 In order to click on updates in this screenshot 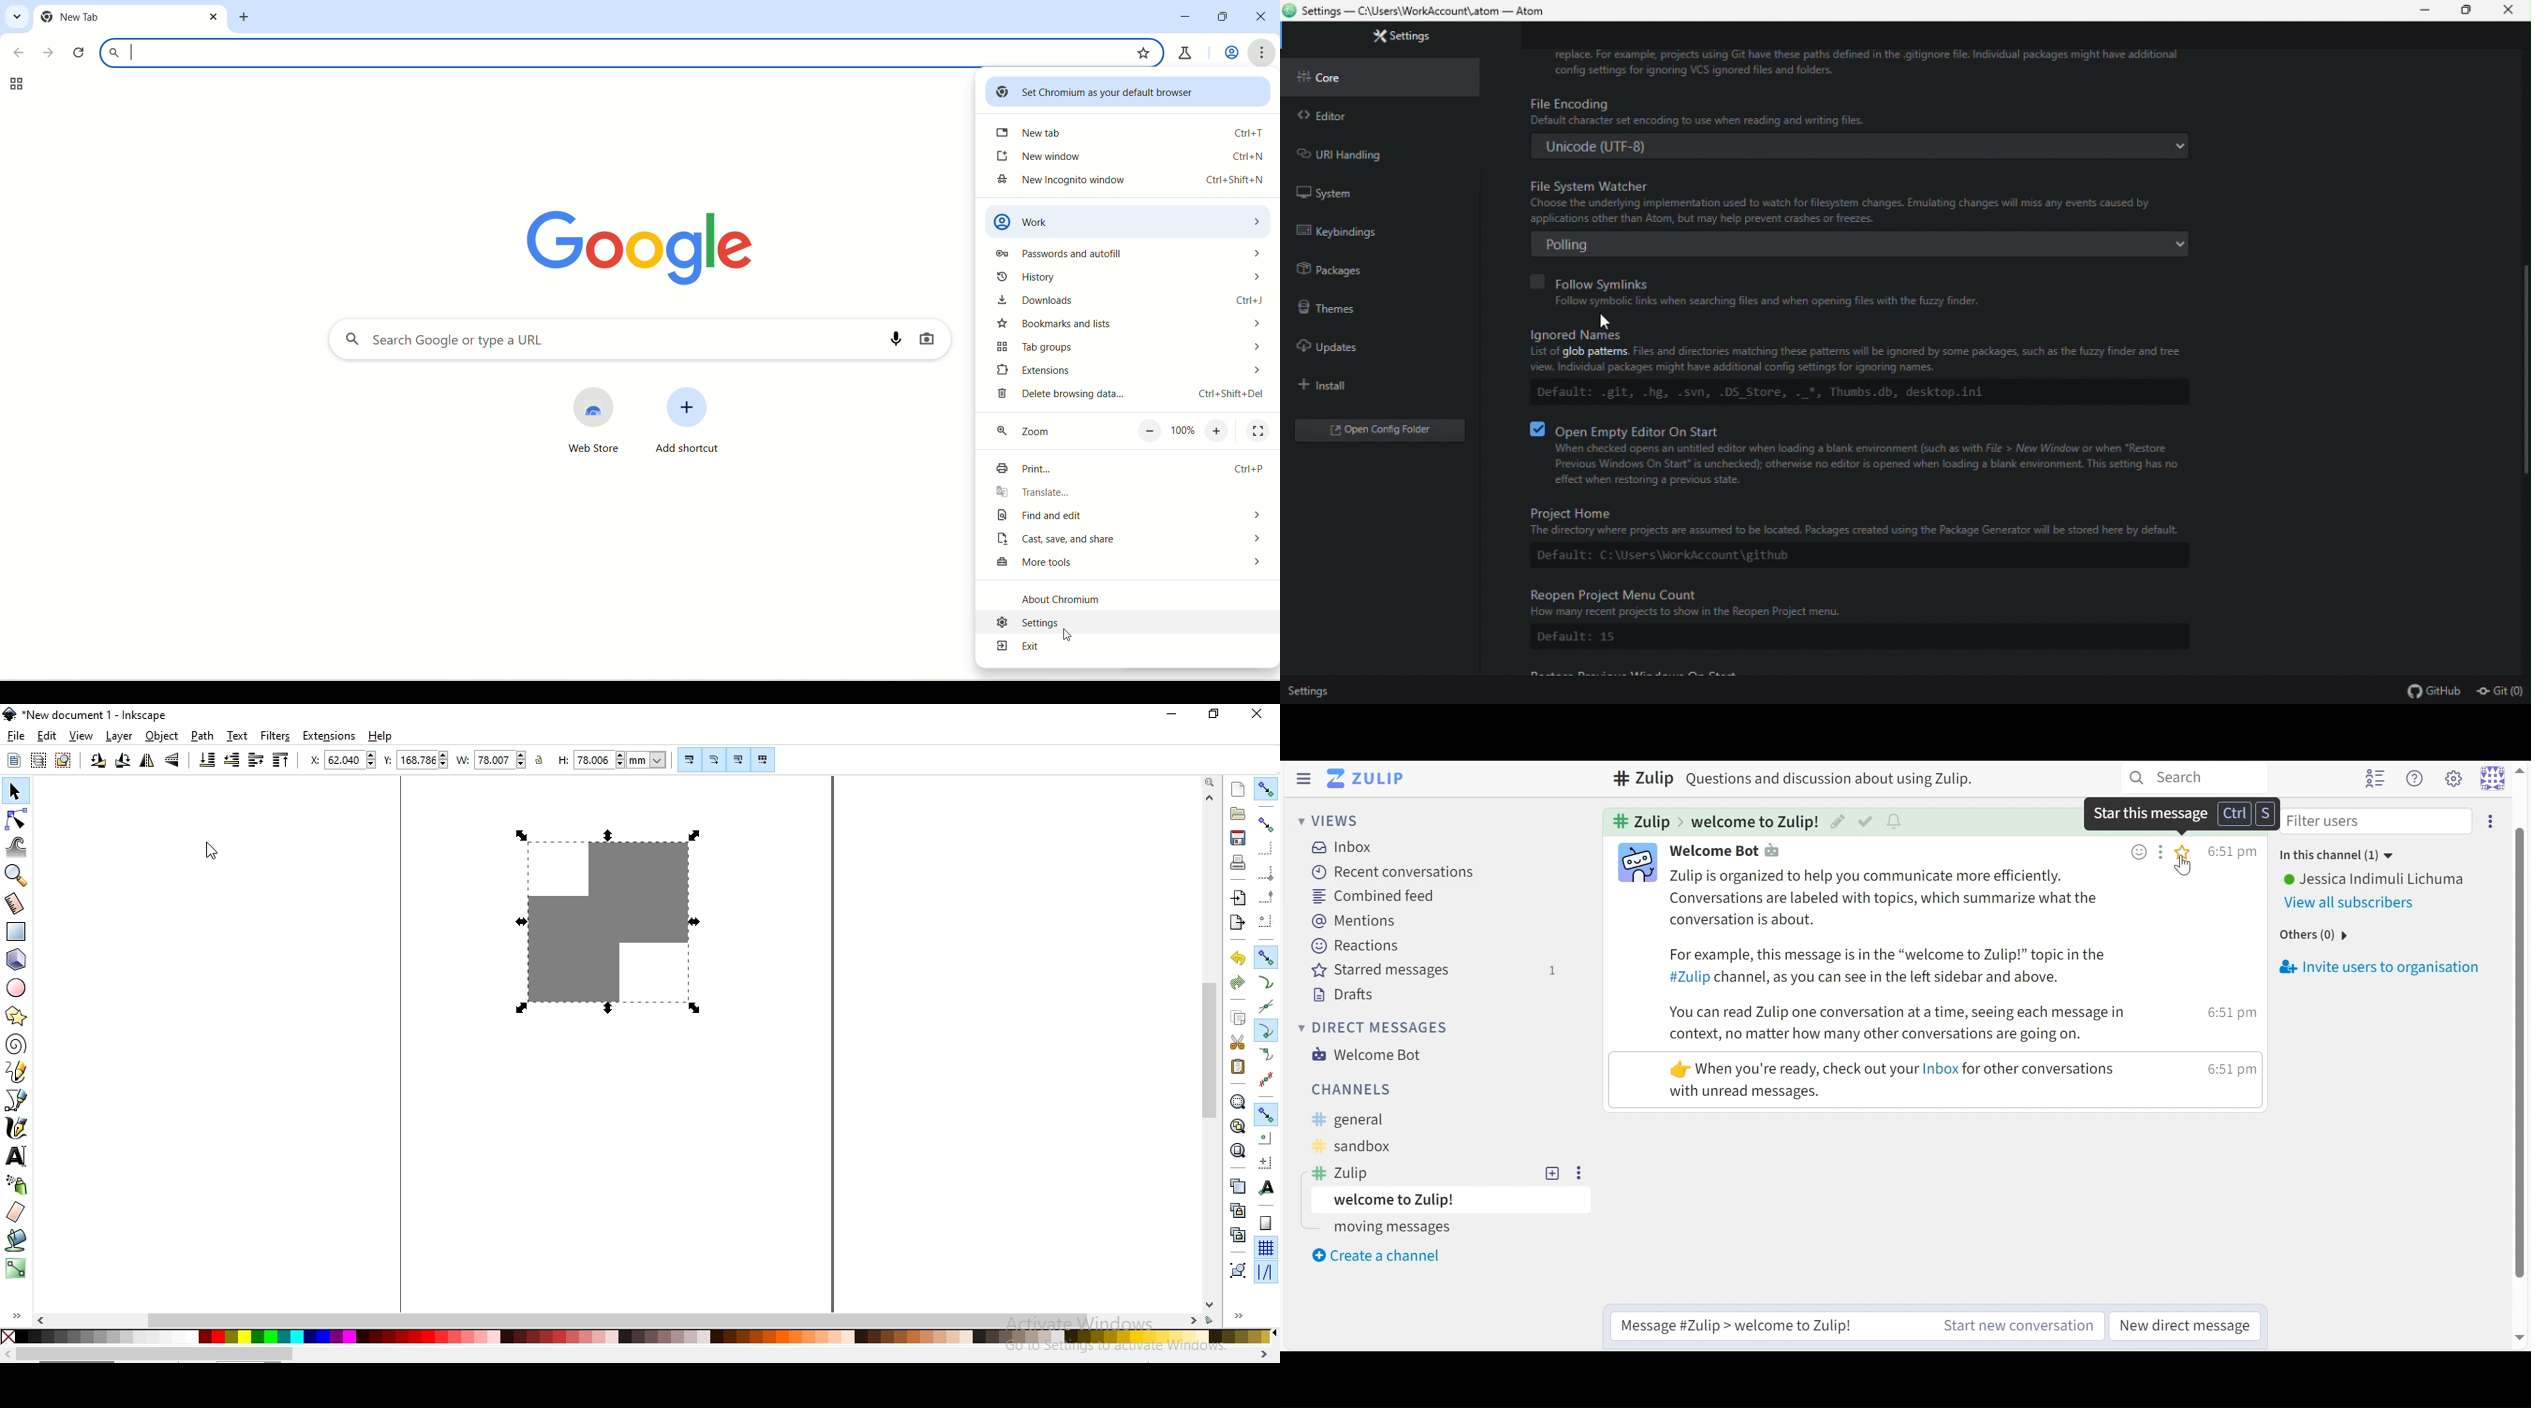, I will do `click(1371, 348)`.